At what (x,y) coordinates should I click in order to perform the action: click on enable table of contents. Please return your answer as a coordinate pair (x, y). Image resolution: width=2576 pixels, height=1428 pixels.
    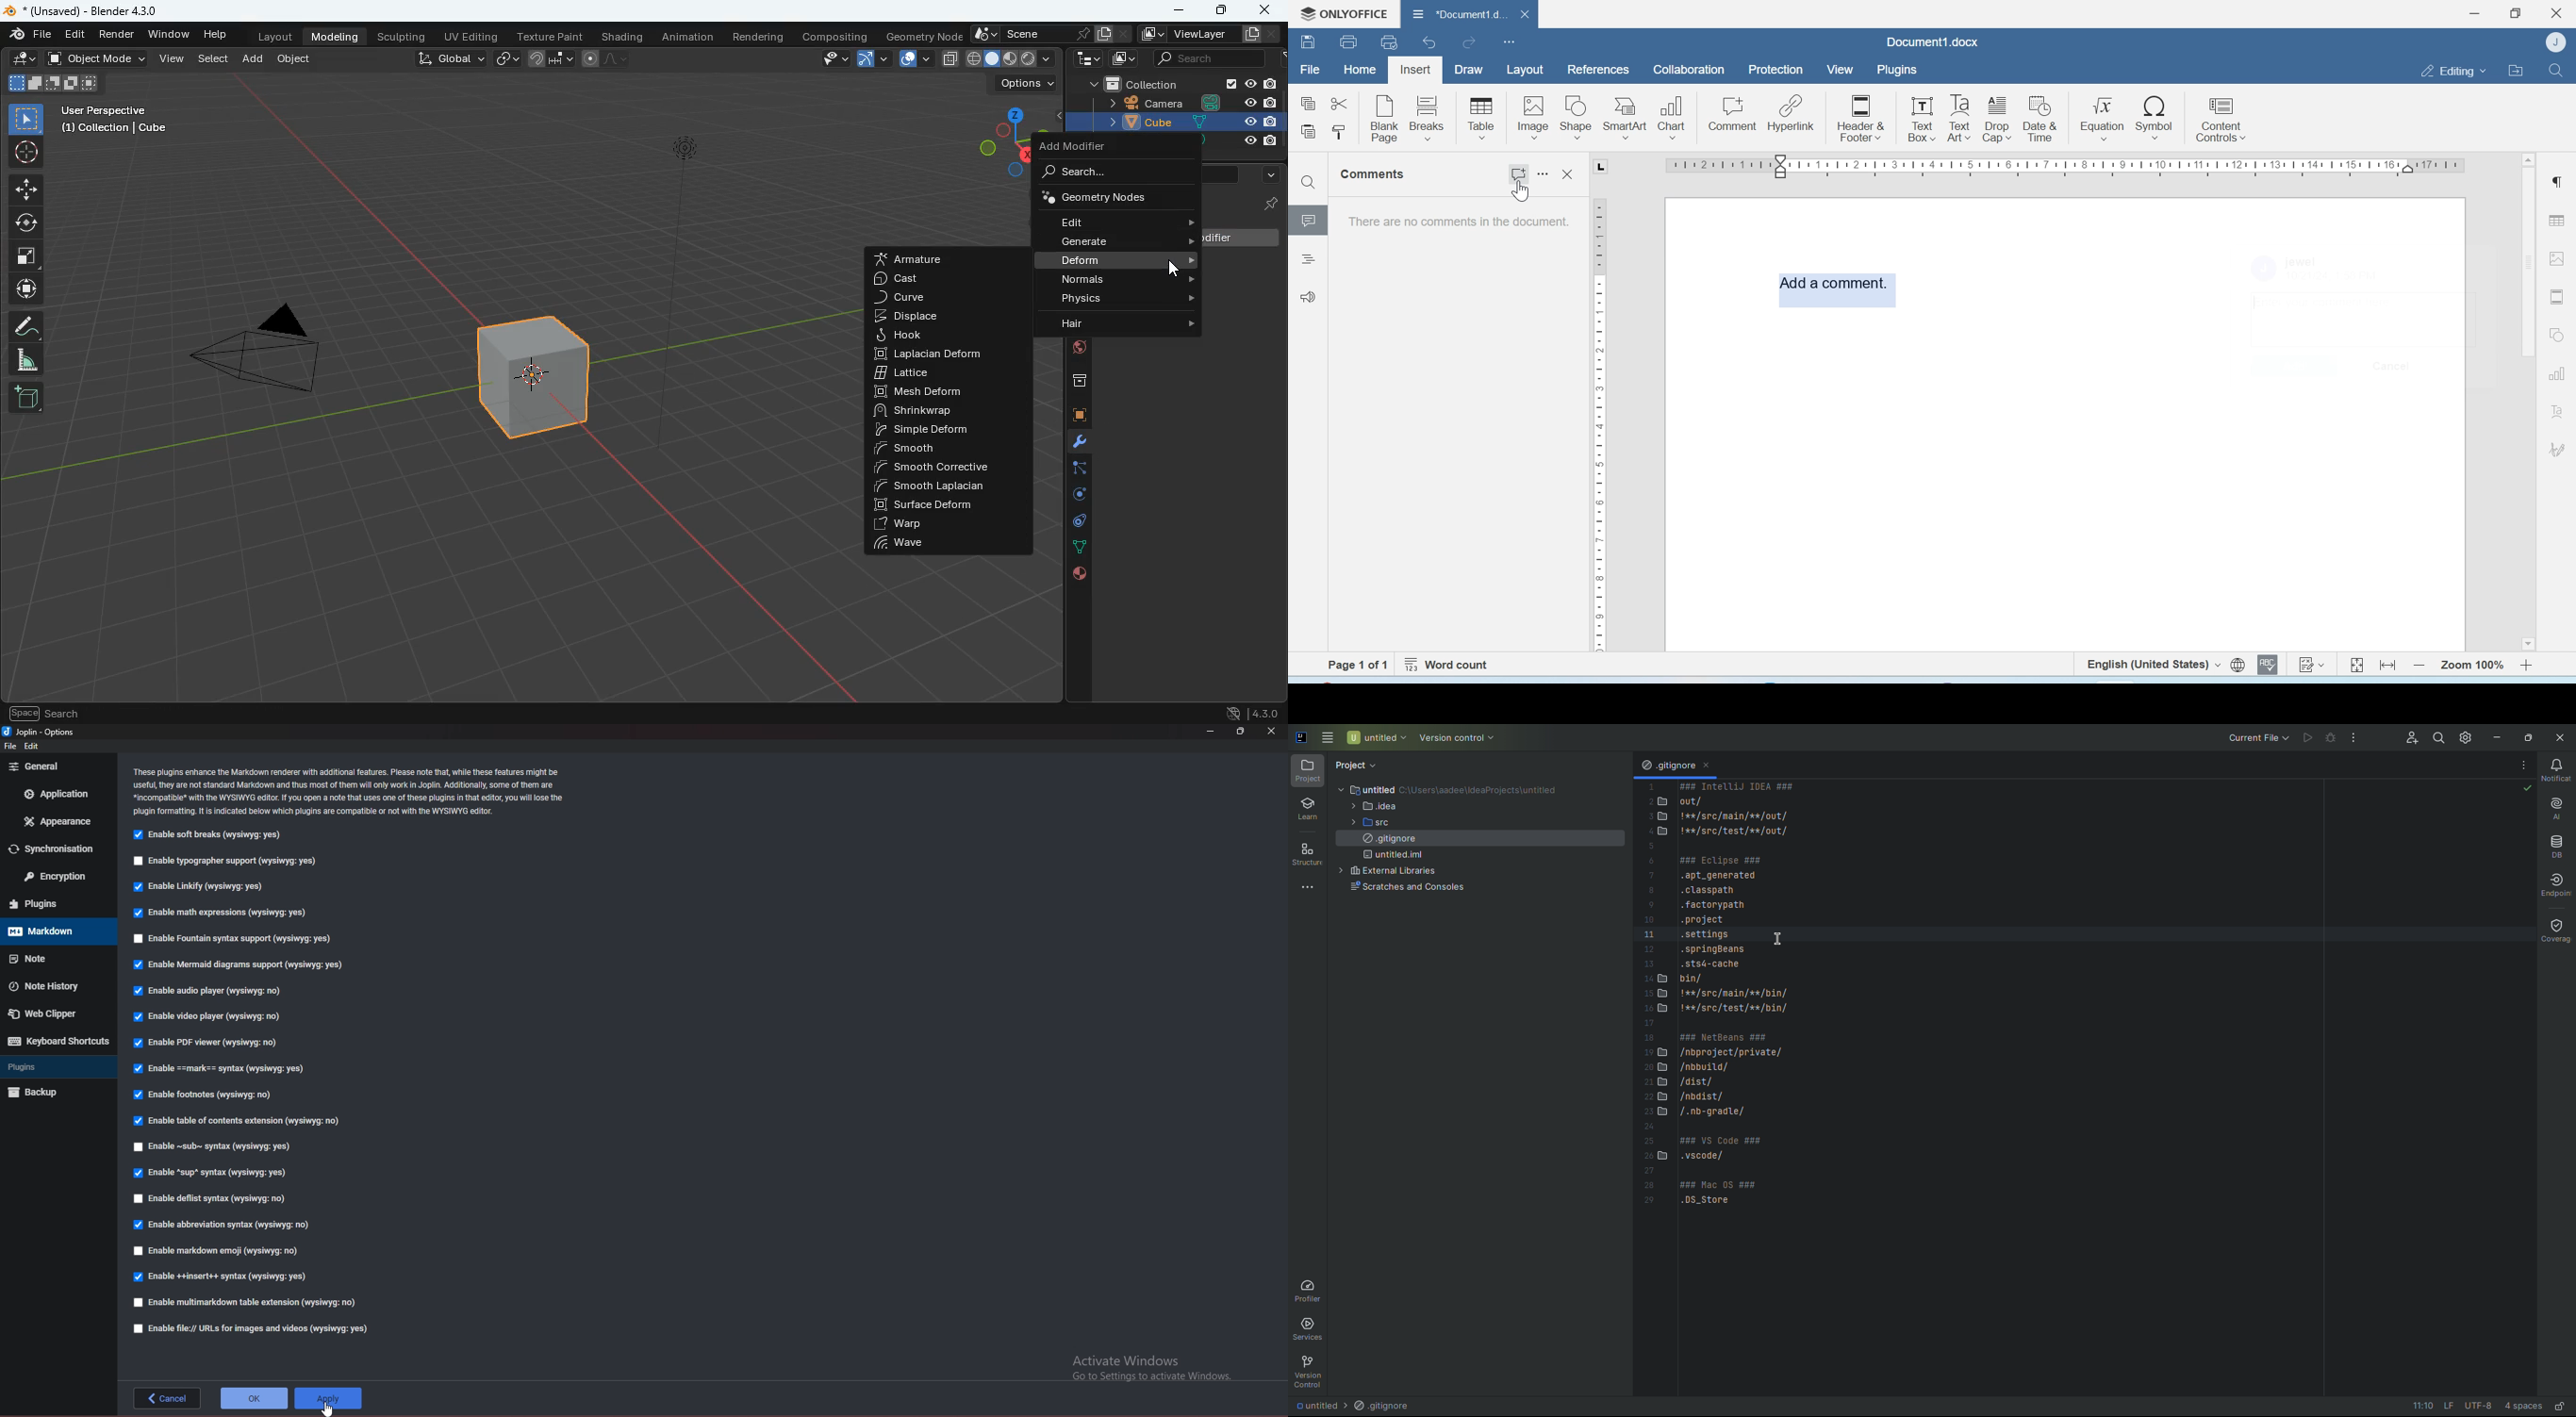
    Looking at the image, I should click on (240, 1120).